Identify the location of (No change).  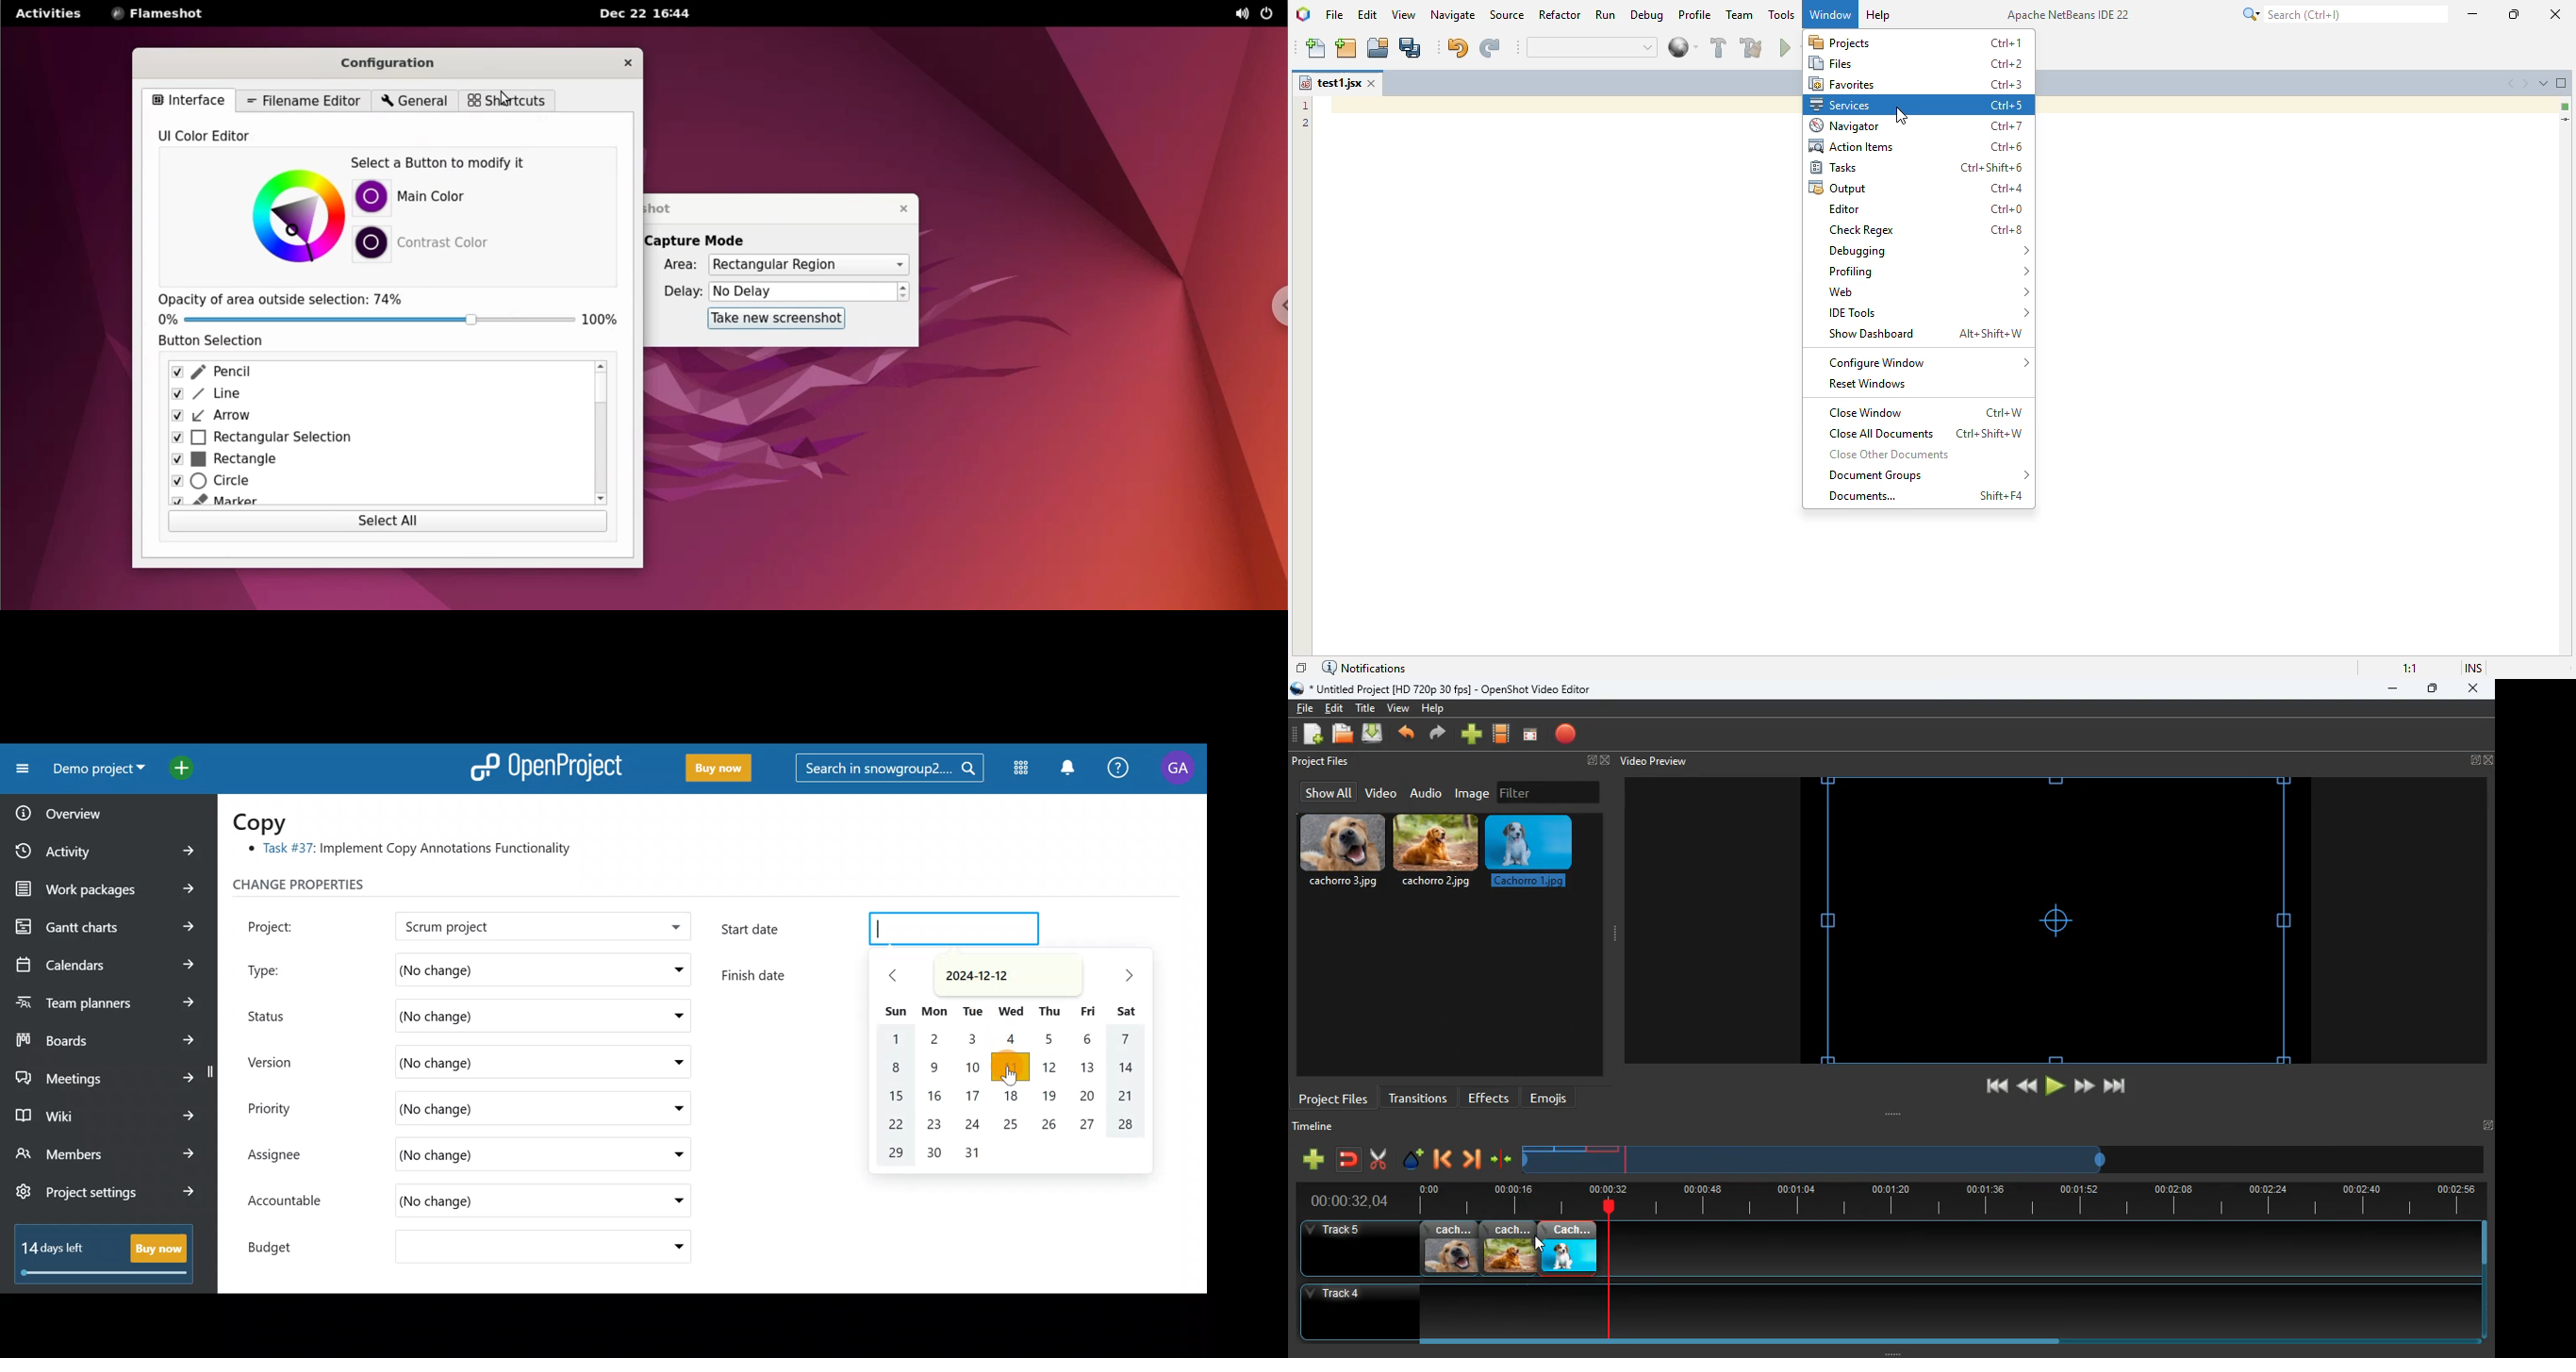
(475, 1108).